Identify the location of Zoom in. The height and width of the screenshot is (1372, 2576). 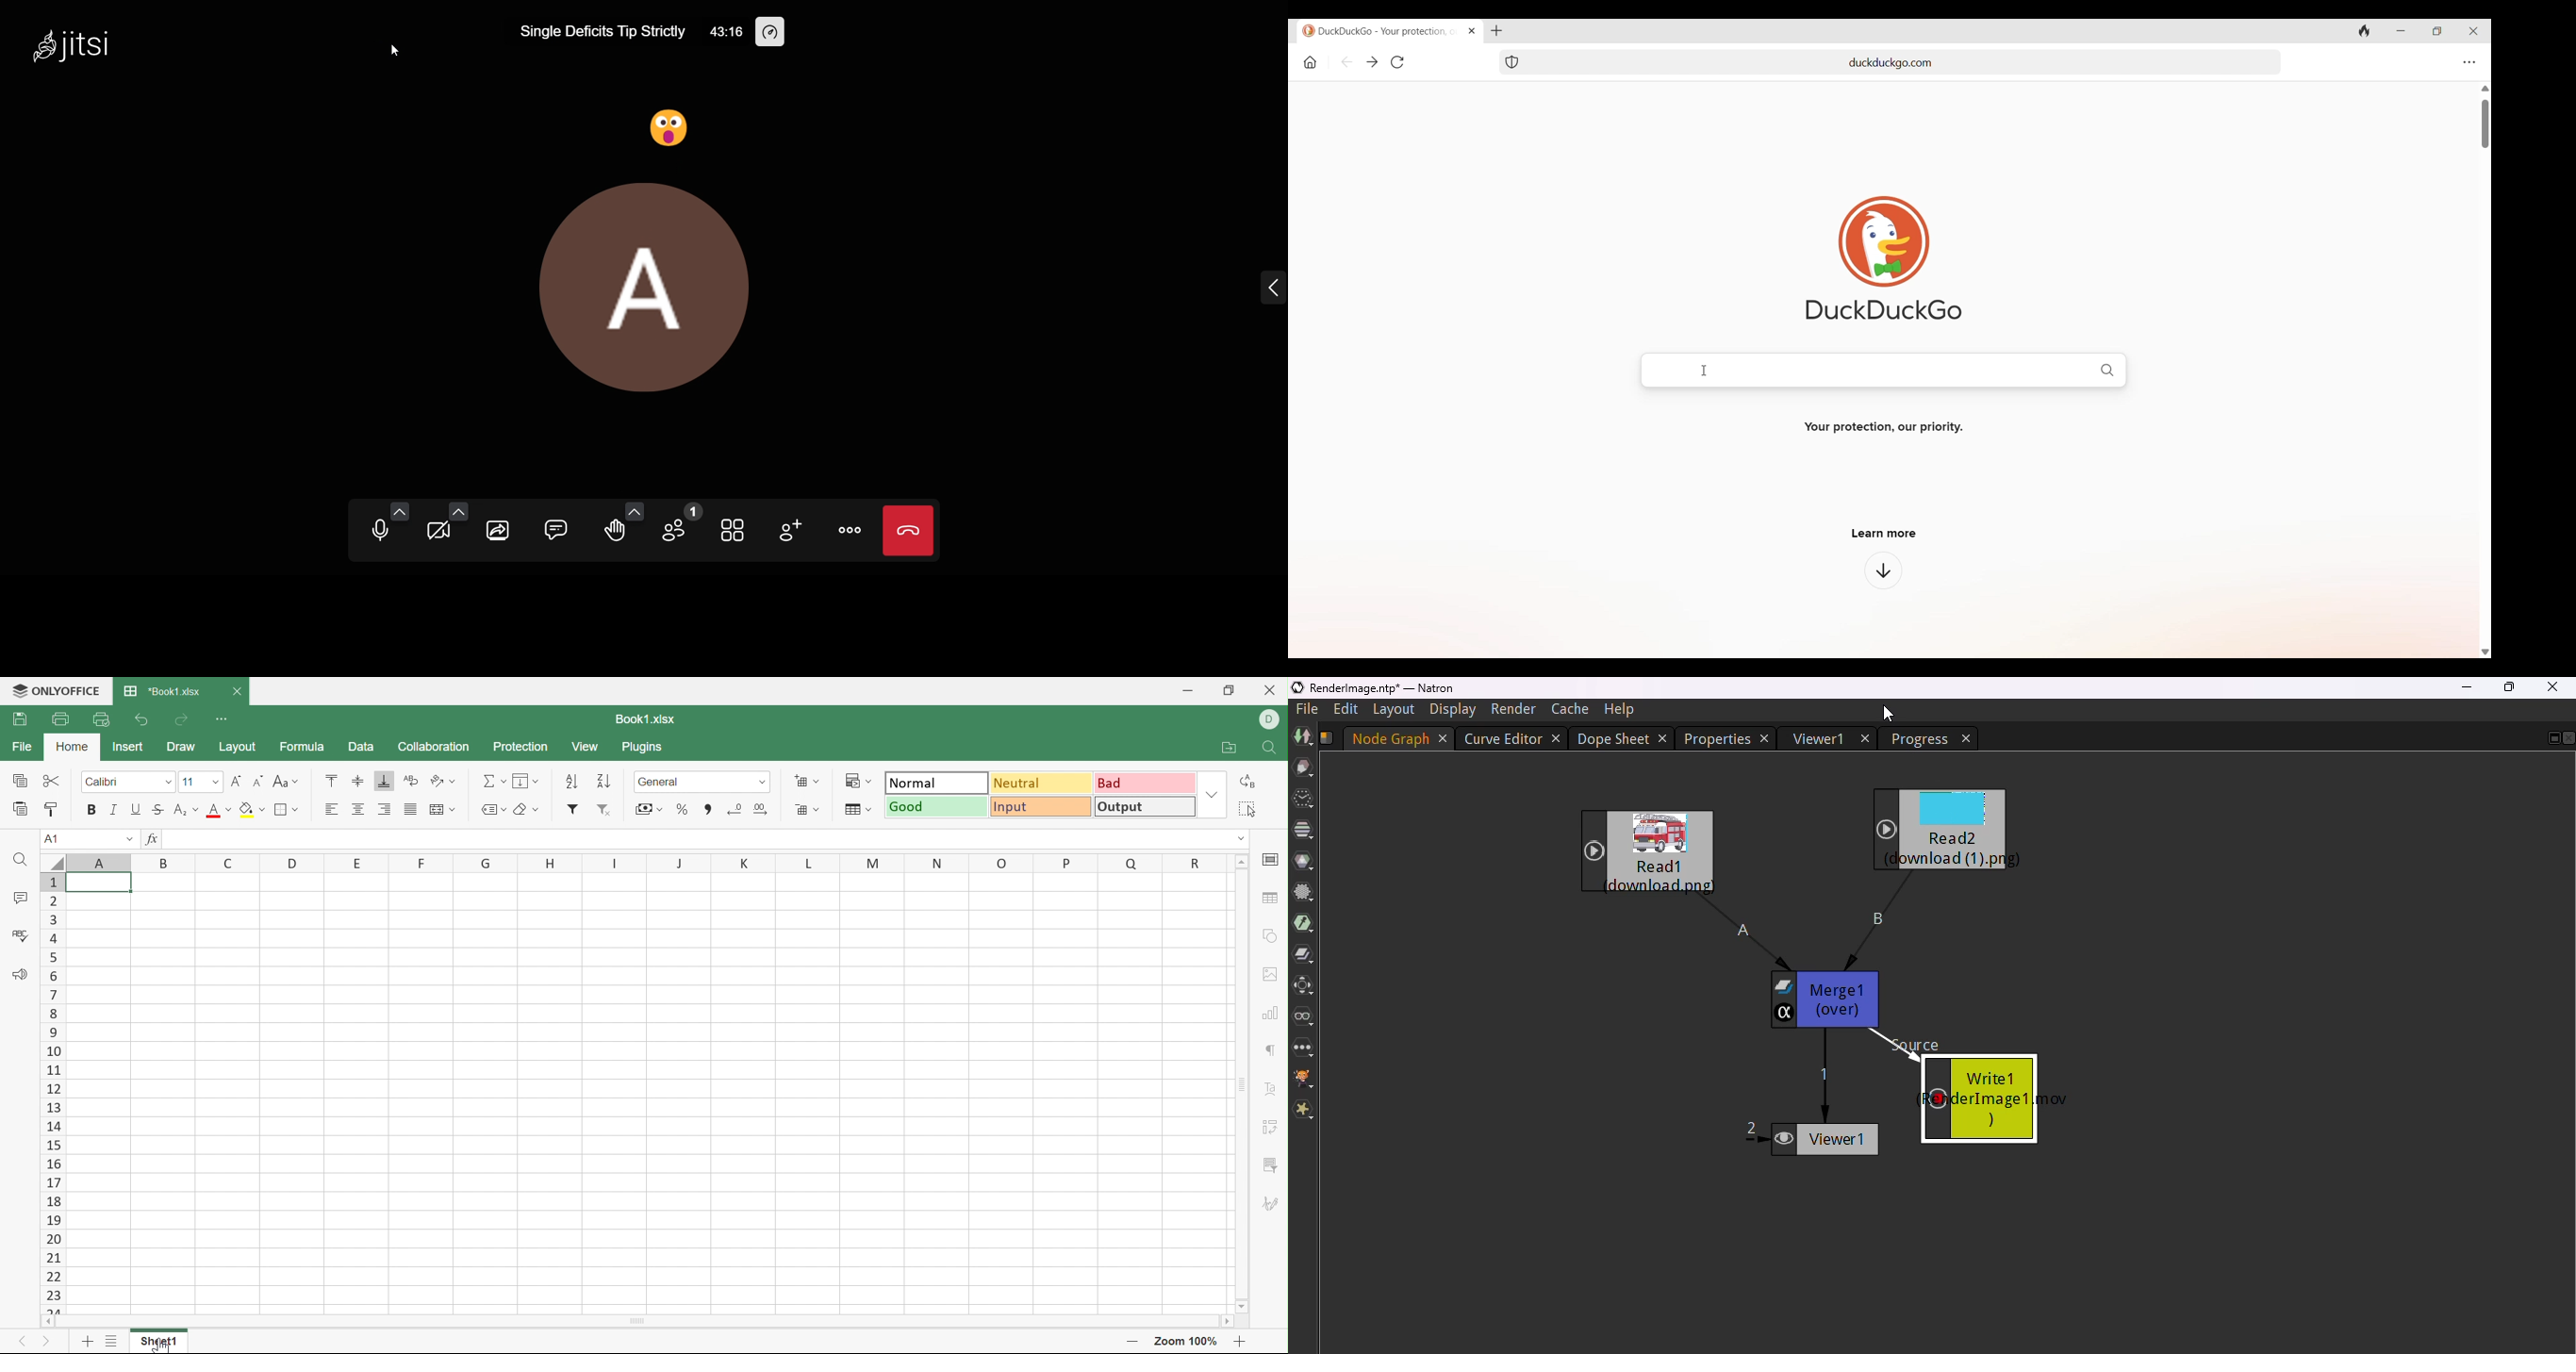
(1242, 1341).